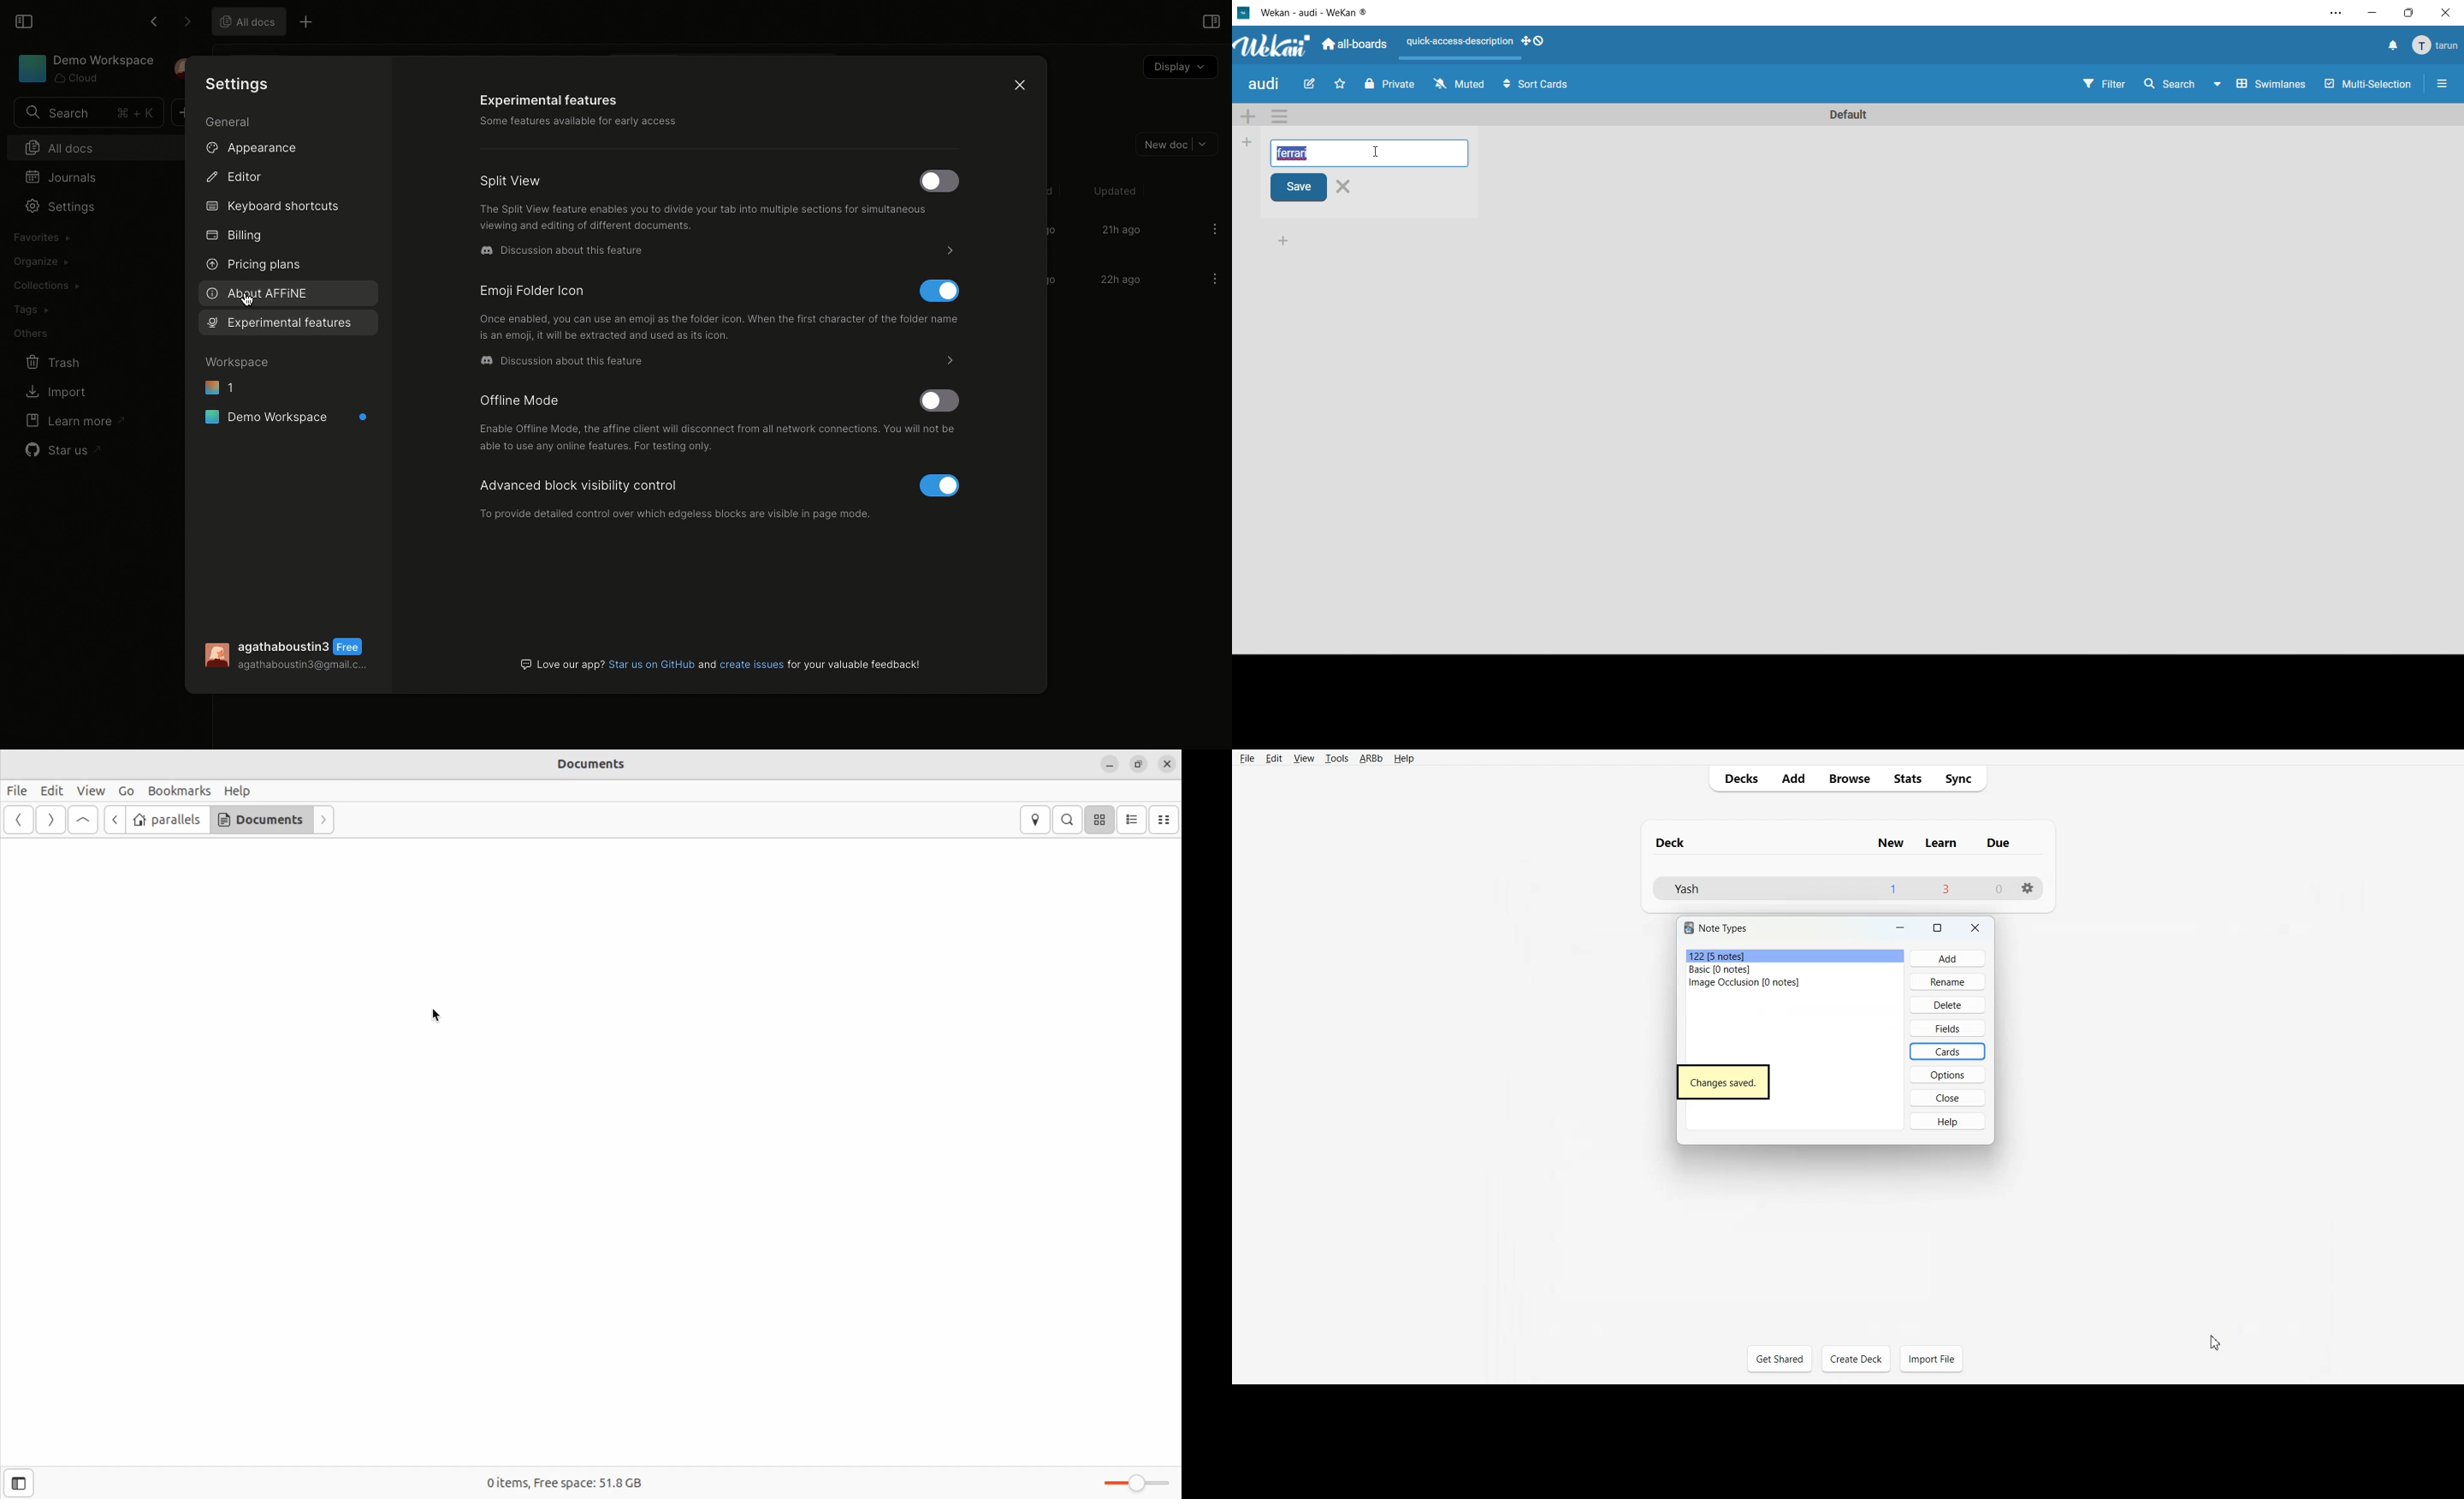 This screenshot has height=1512, width=2464. Describe the element at coordinates (1848, 778) in the screenshot. I see `Browser` at that location.